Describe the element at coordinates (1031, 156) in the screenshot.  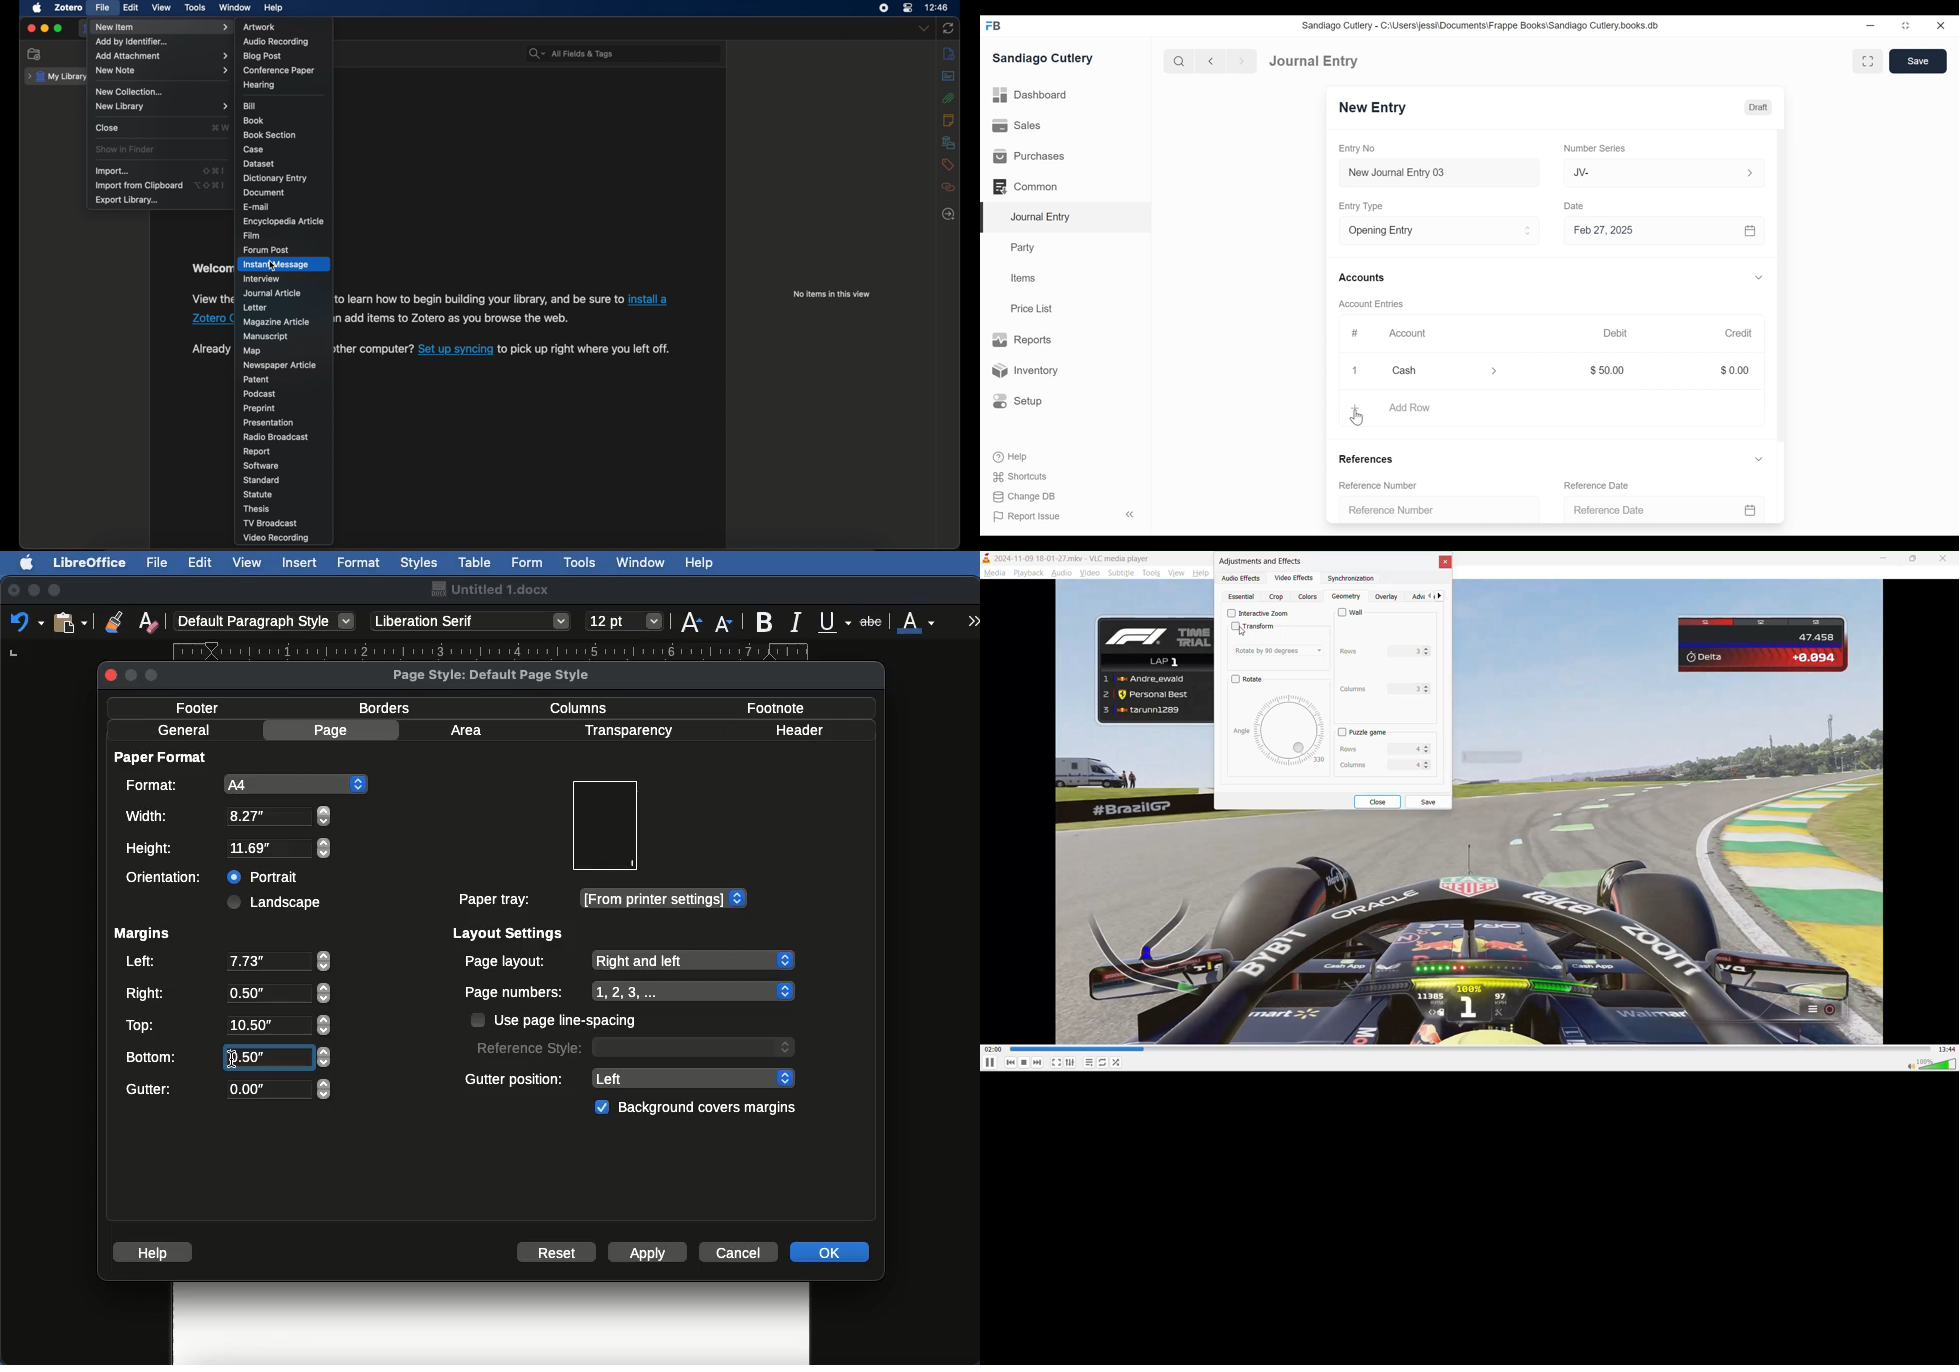
I see `Purchases` at that location.